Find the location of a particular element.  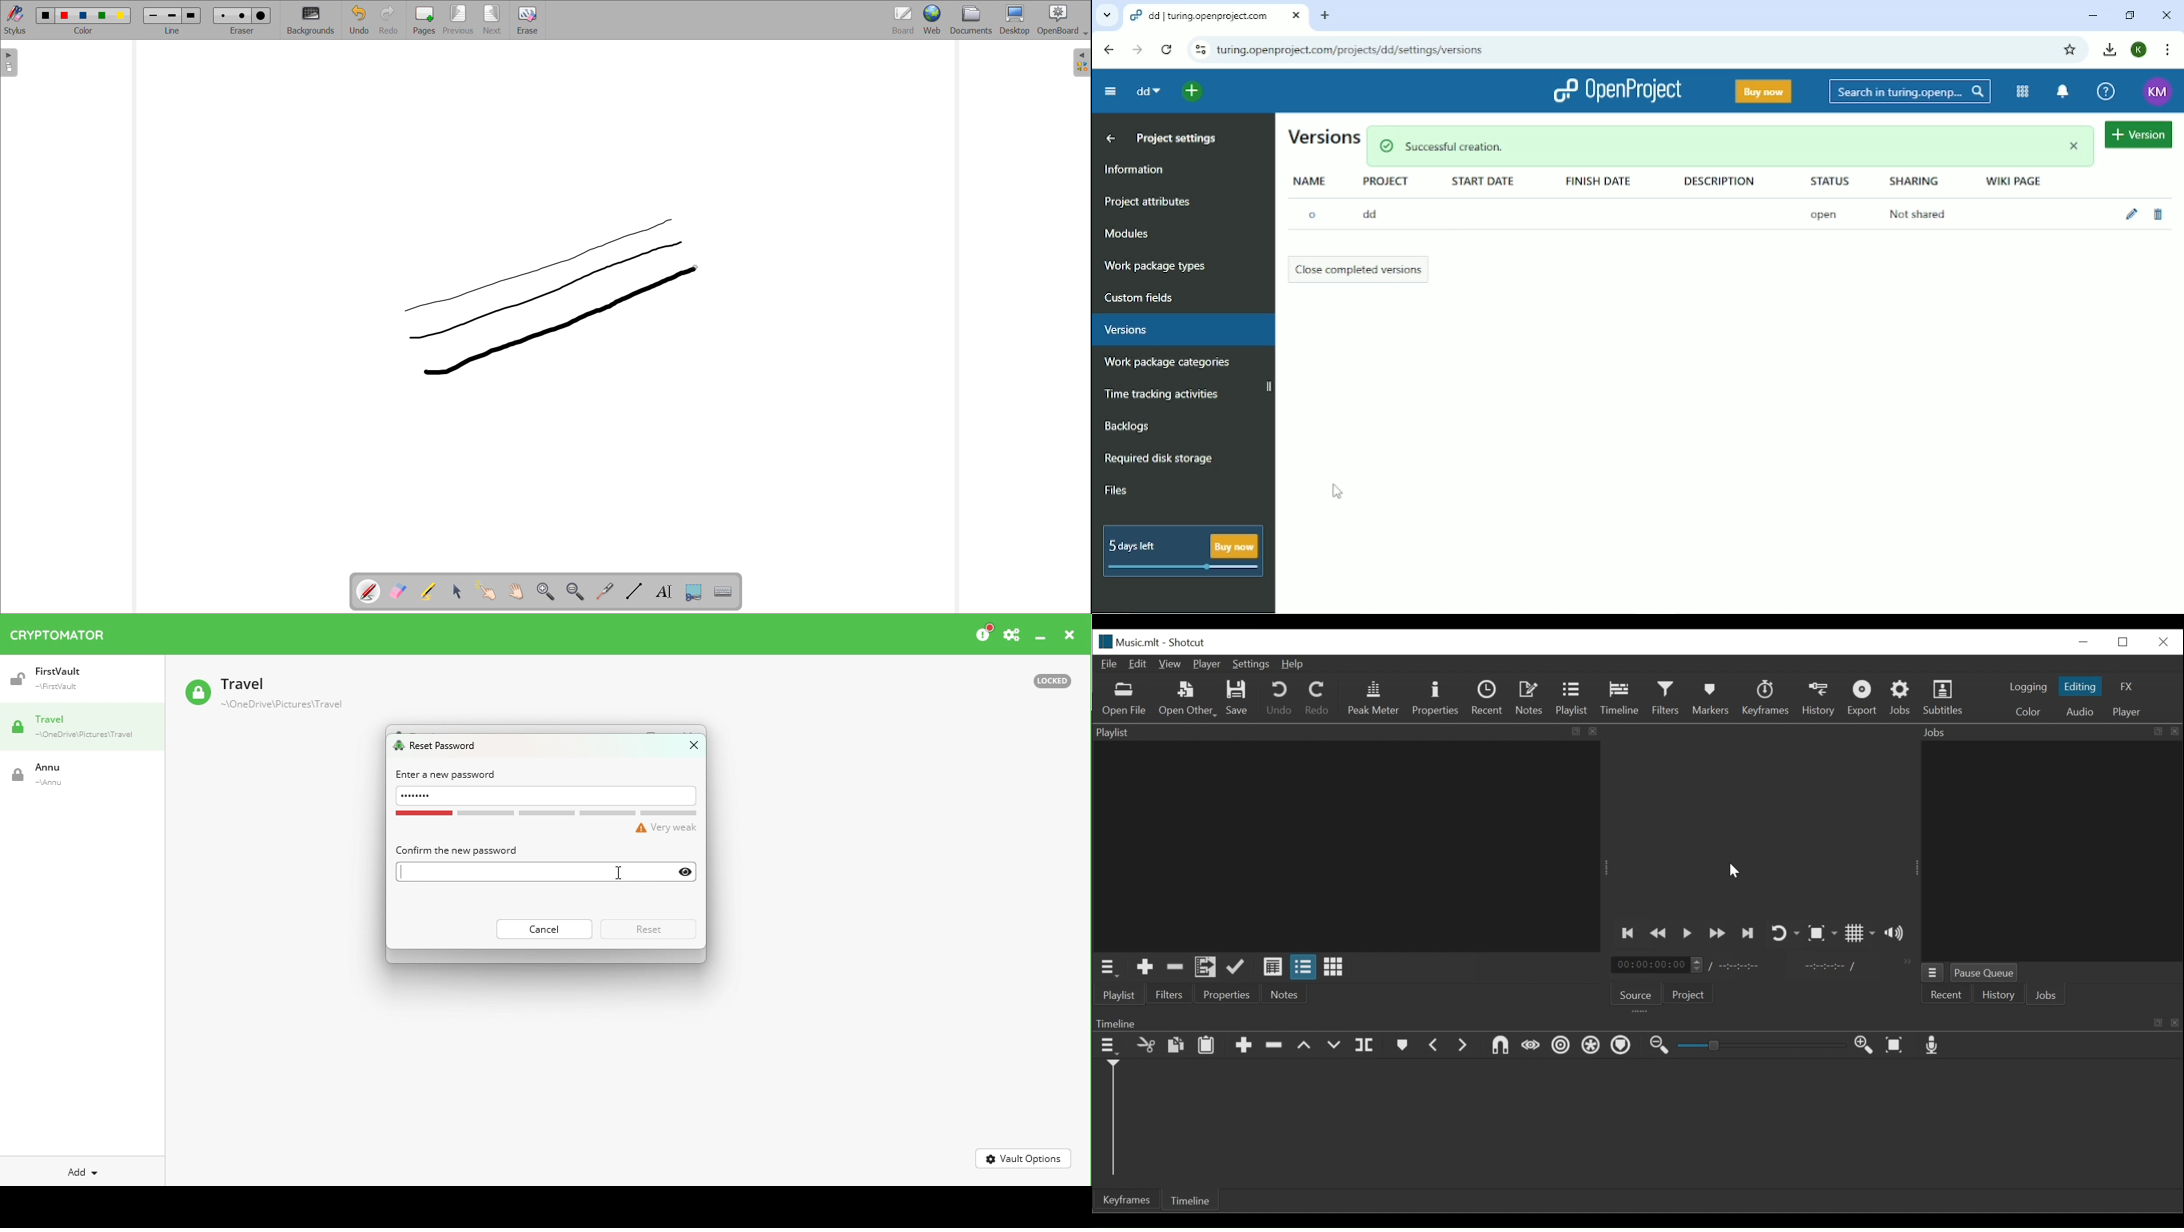

Recent is located at coordinates (1488, 696).